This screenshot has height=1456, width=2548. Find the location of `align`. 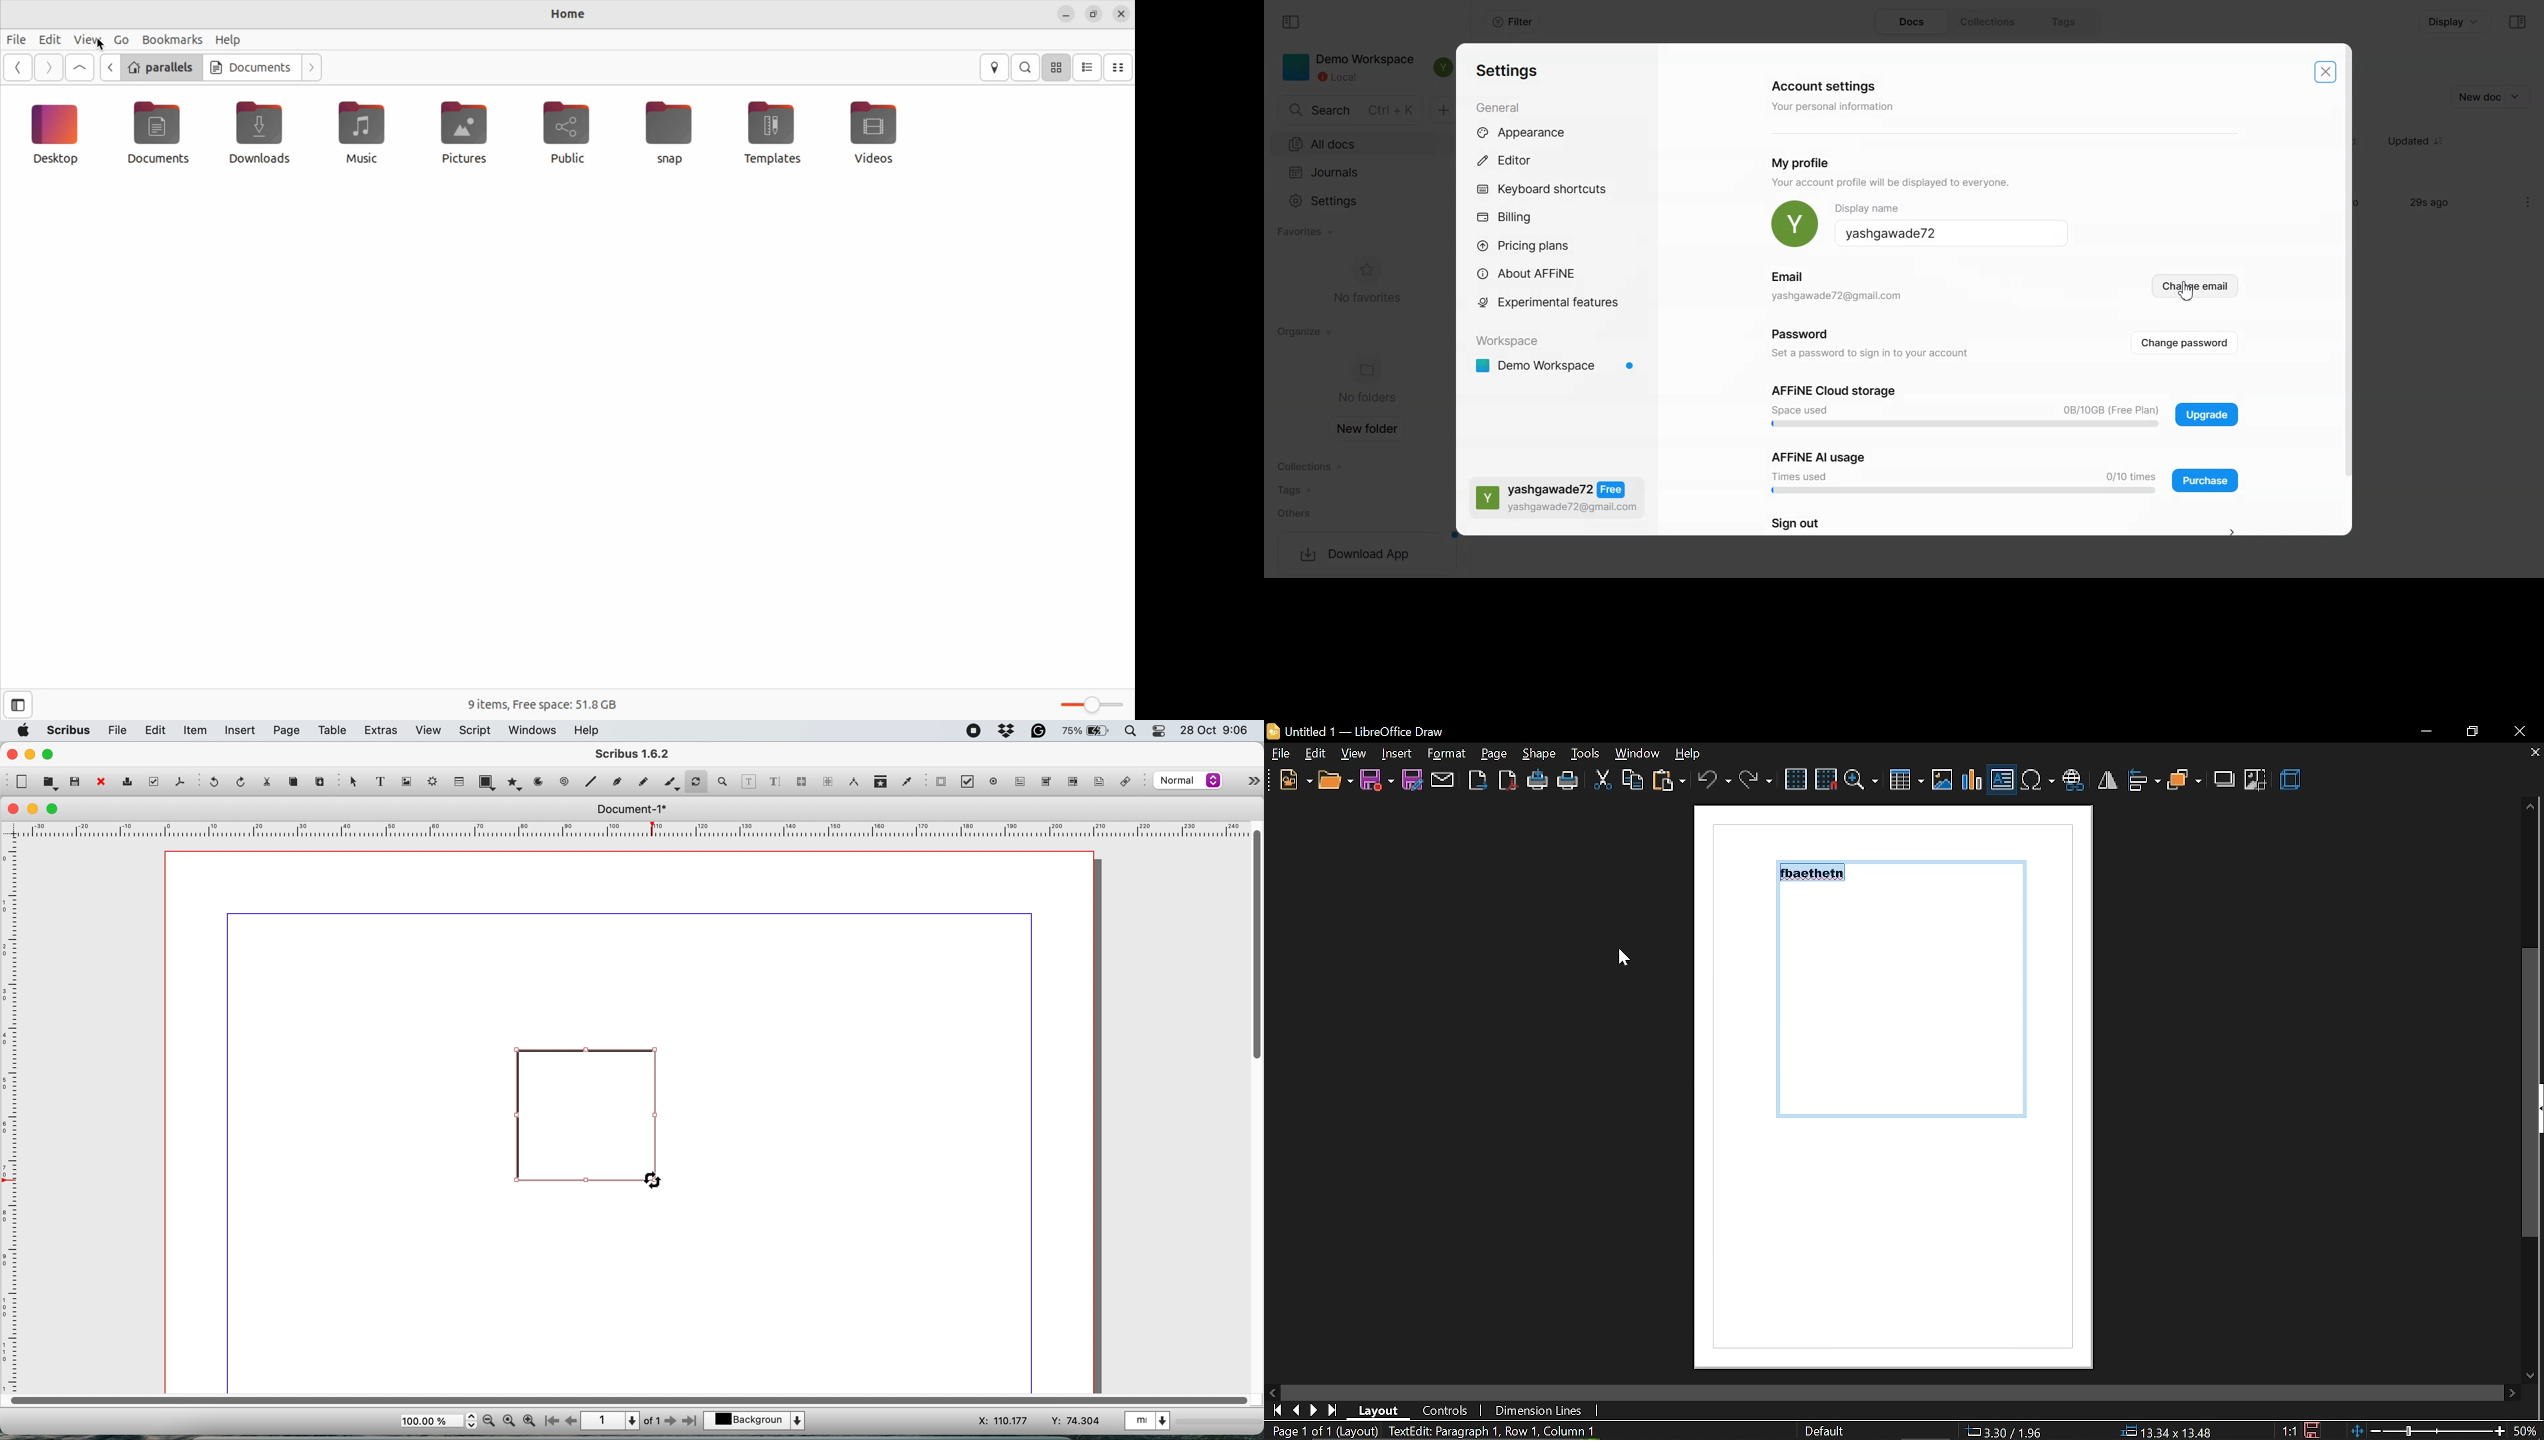

align is located at coordinates (2144, 782).